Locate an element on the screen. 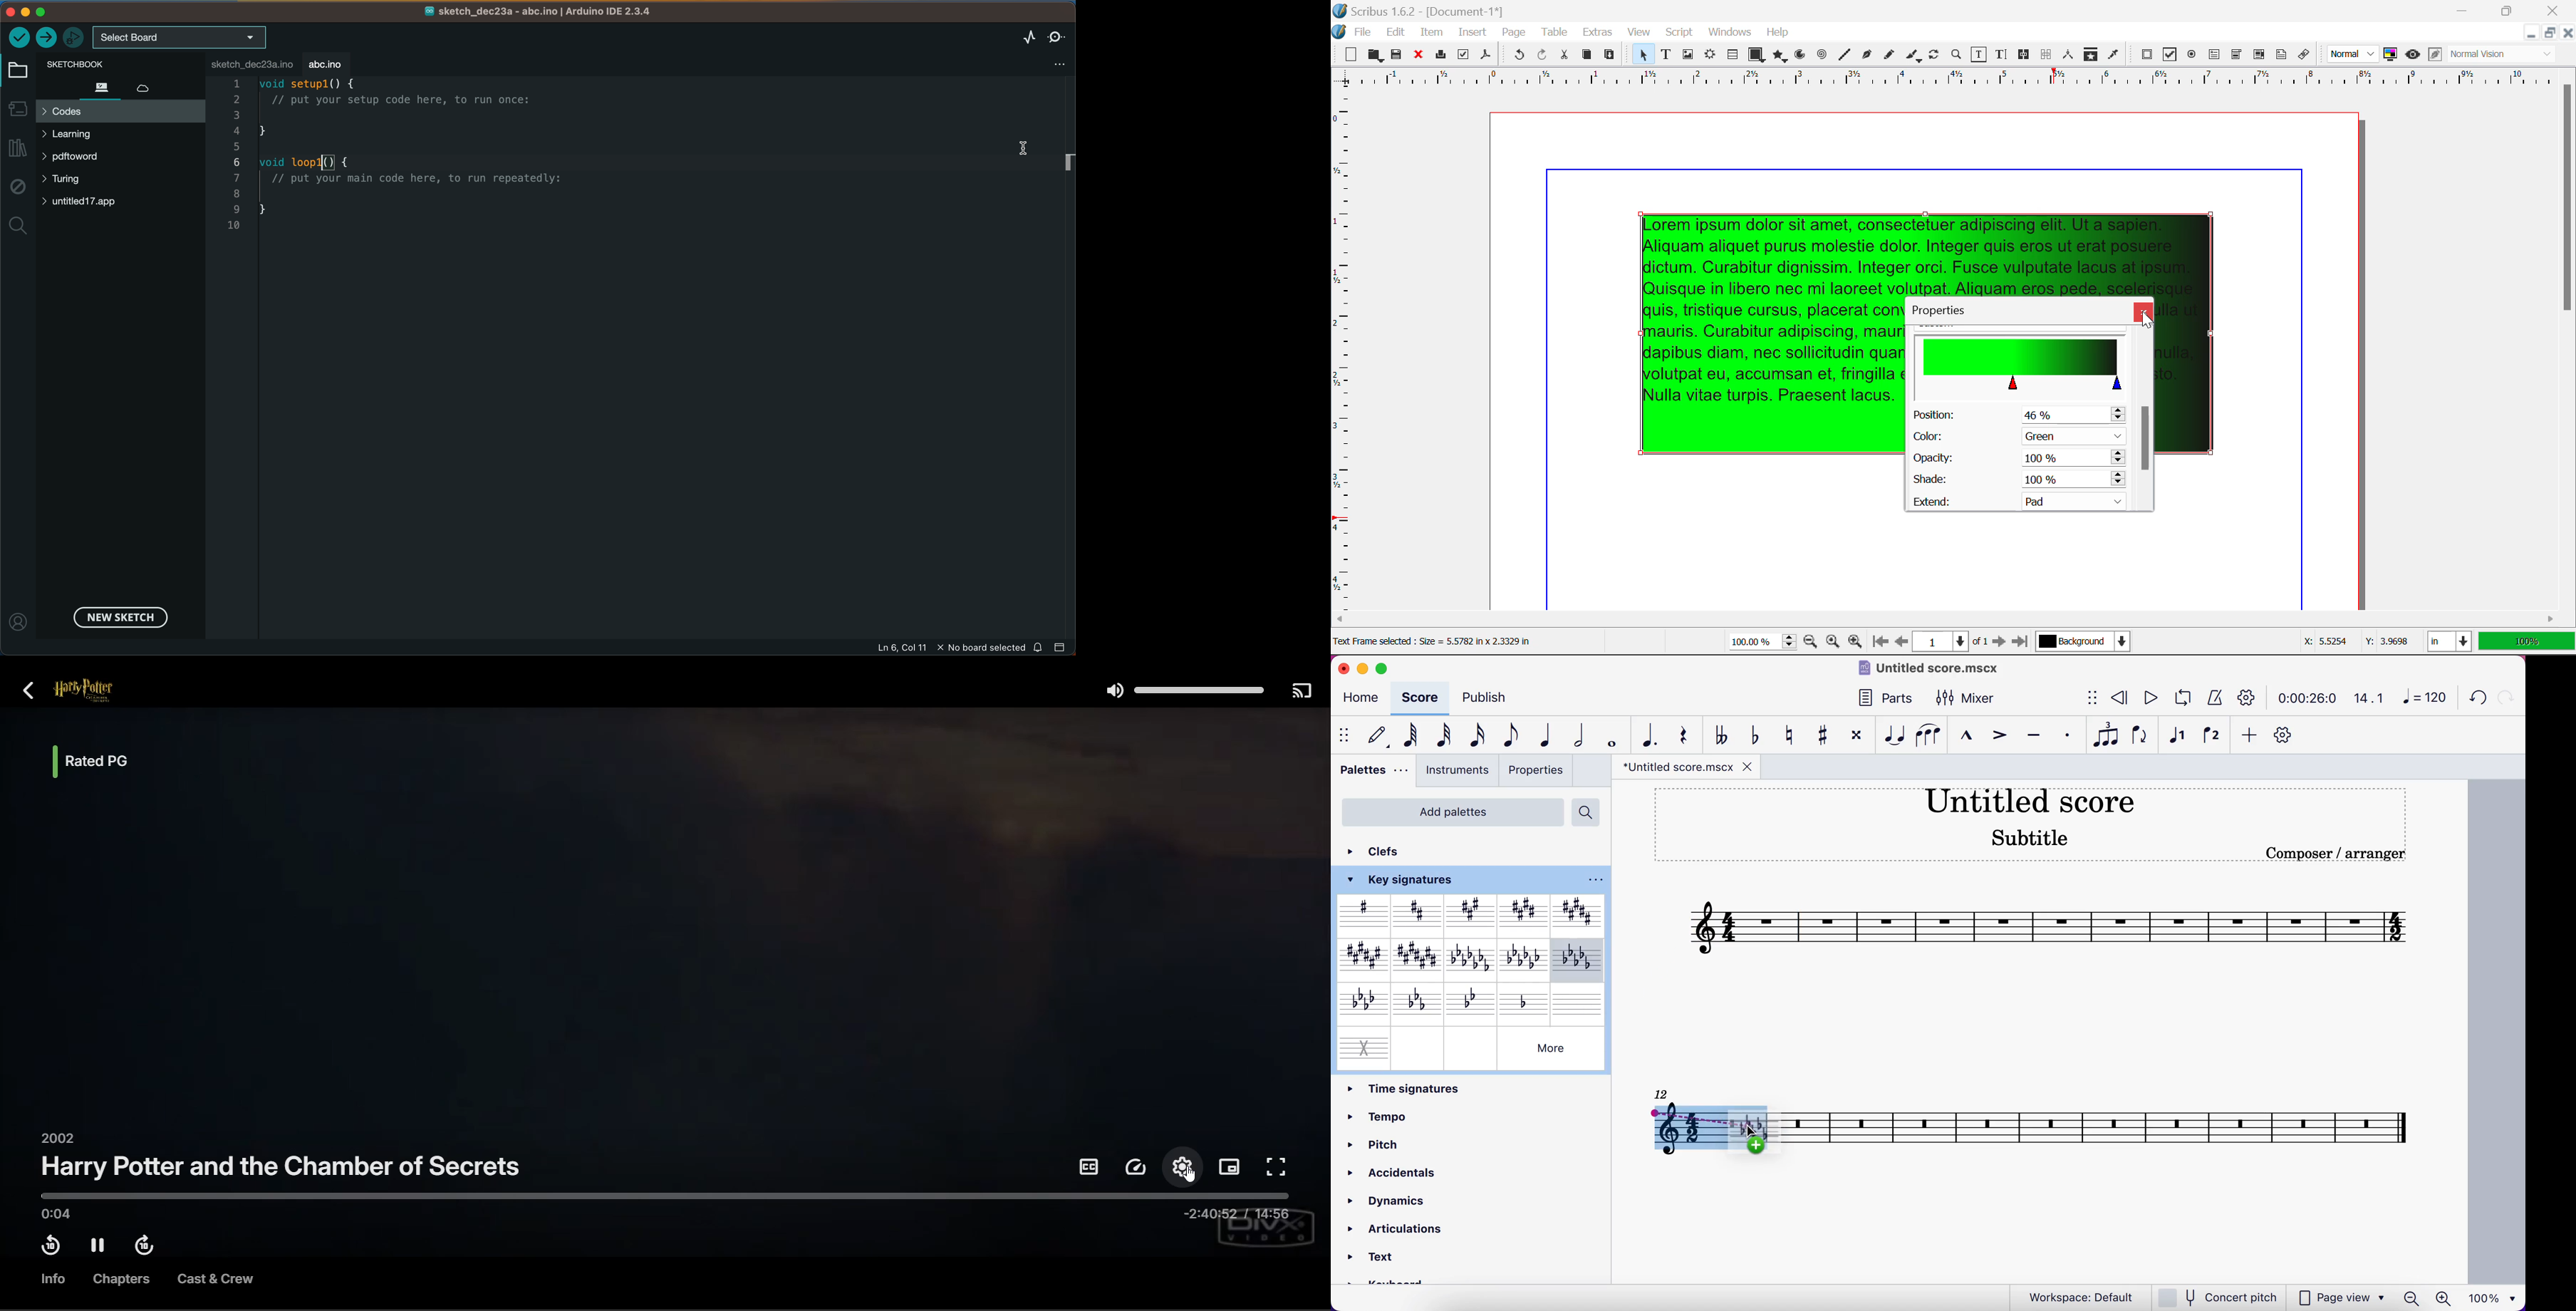 The width and height of the screenshot is (2576, 1316). Close is located at coordinates (2568, 32).